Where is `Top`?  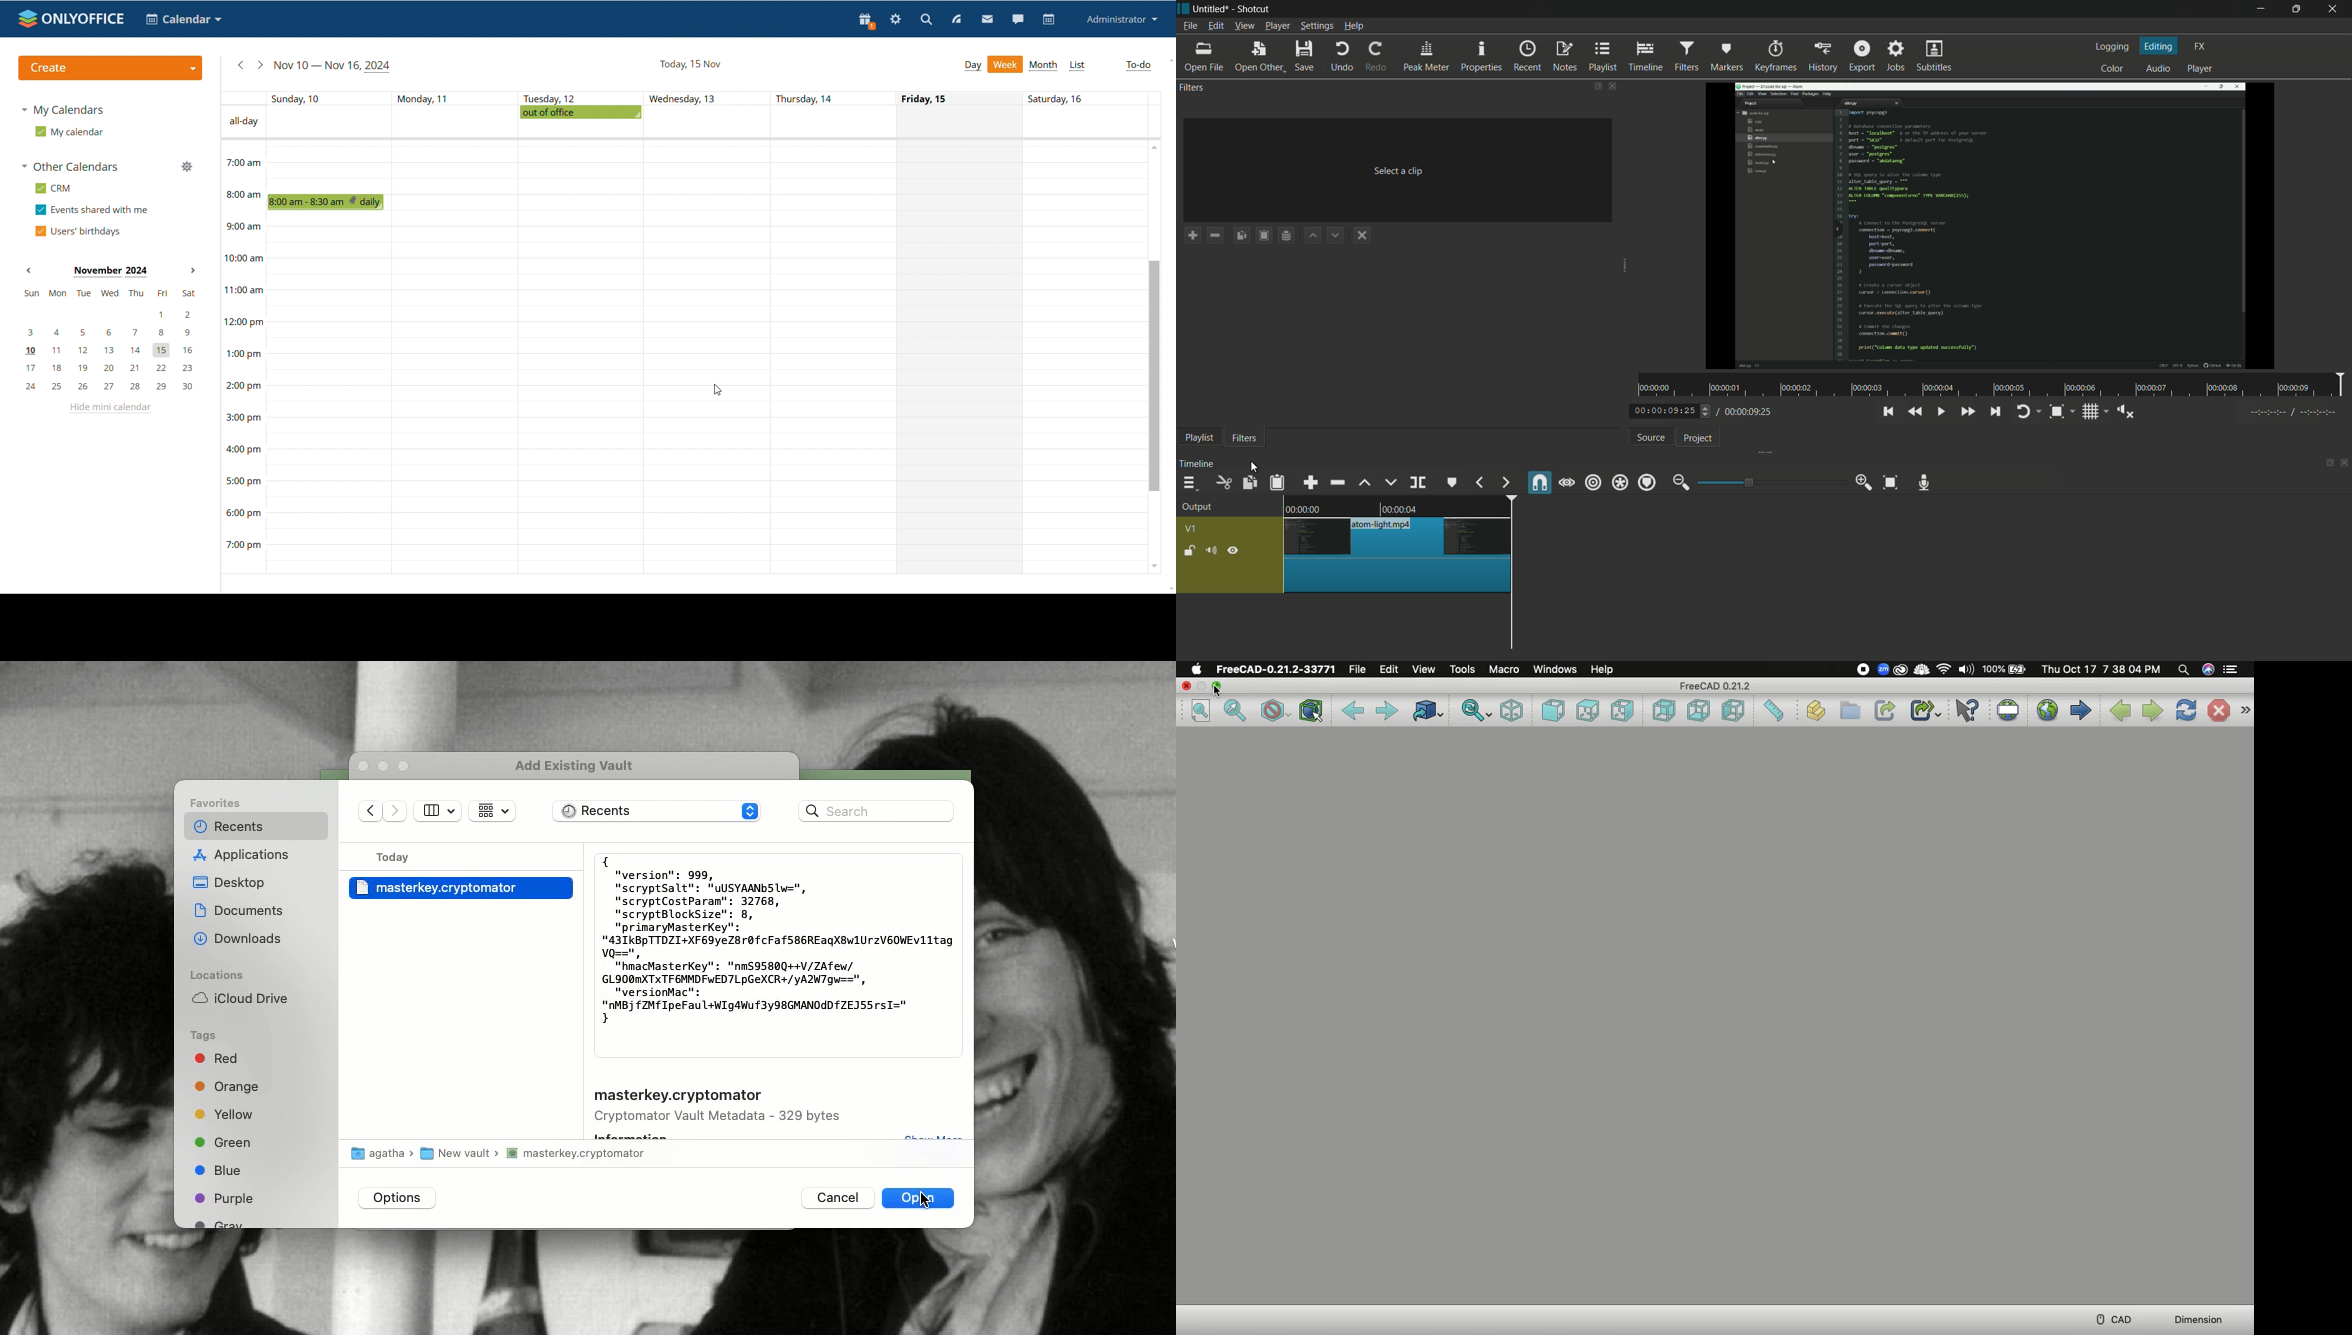
Top is located at coordinates (1586, 710).